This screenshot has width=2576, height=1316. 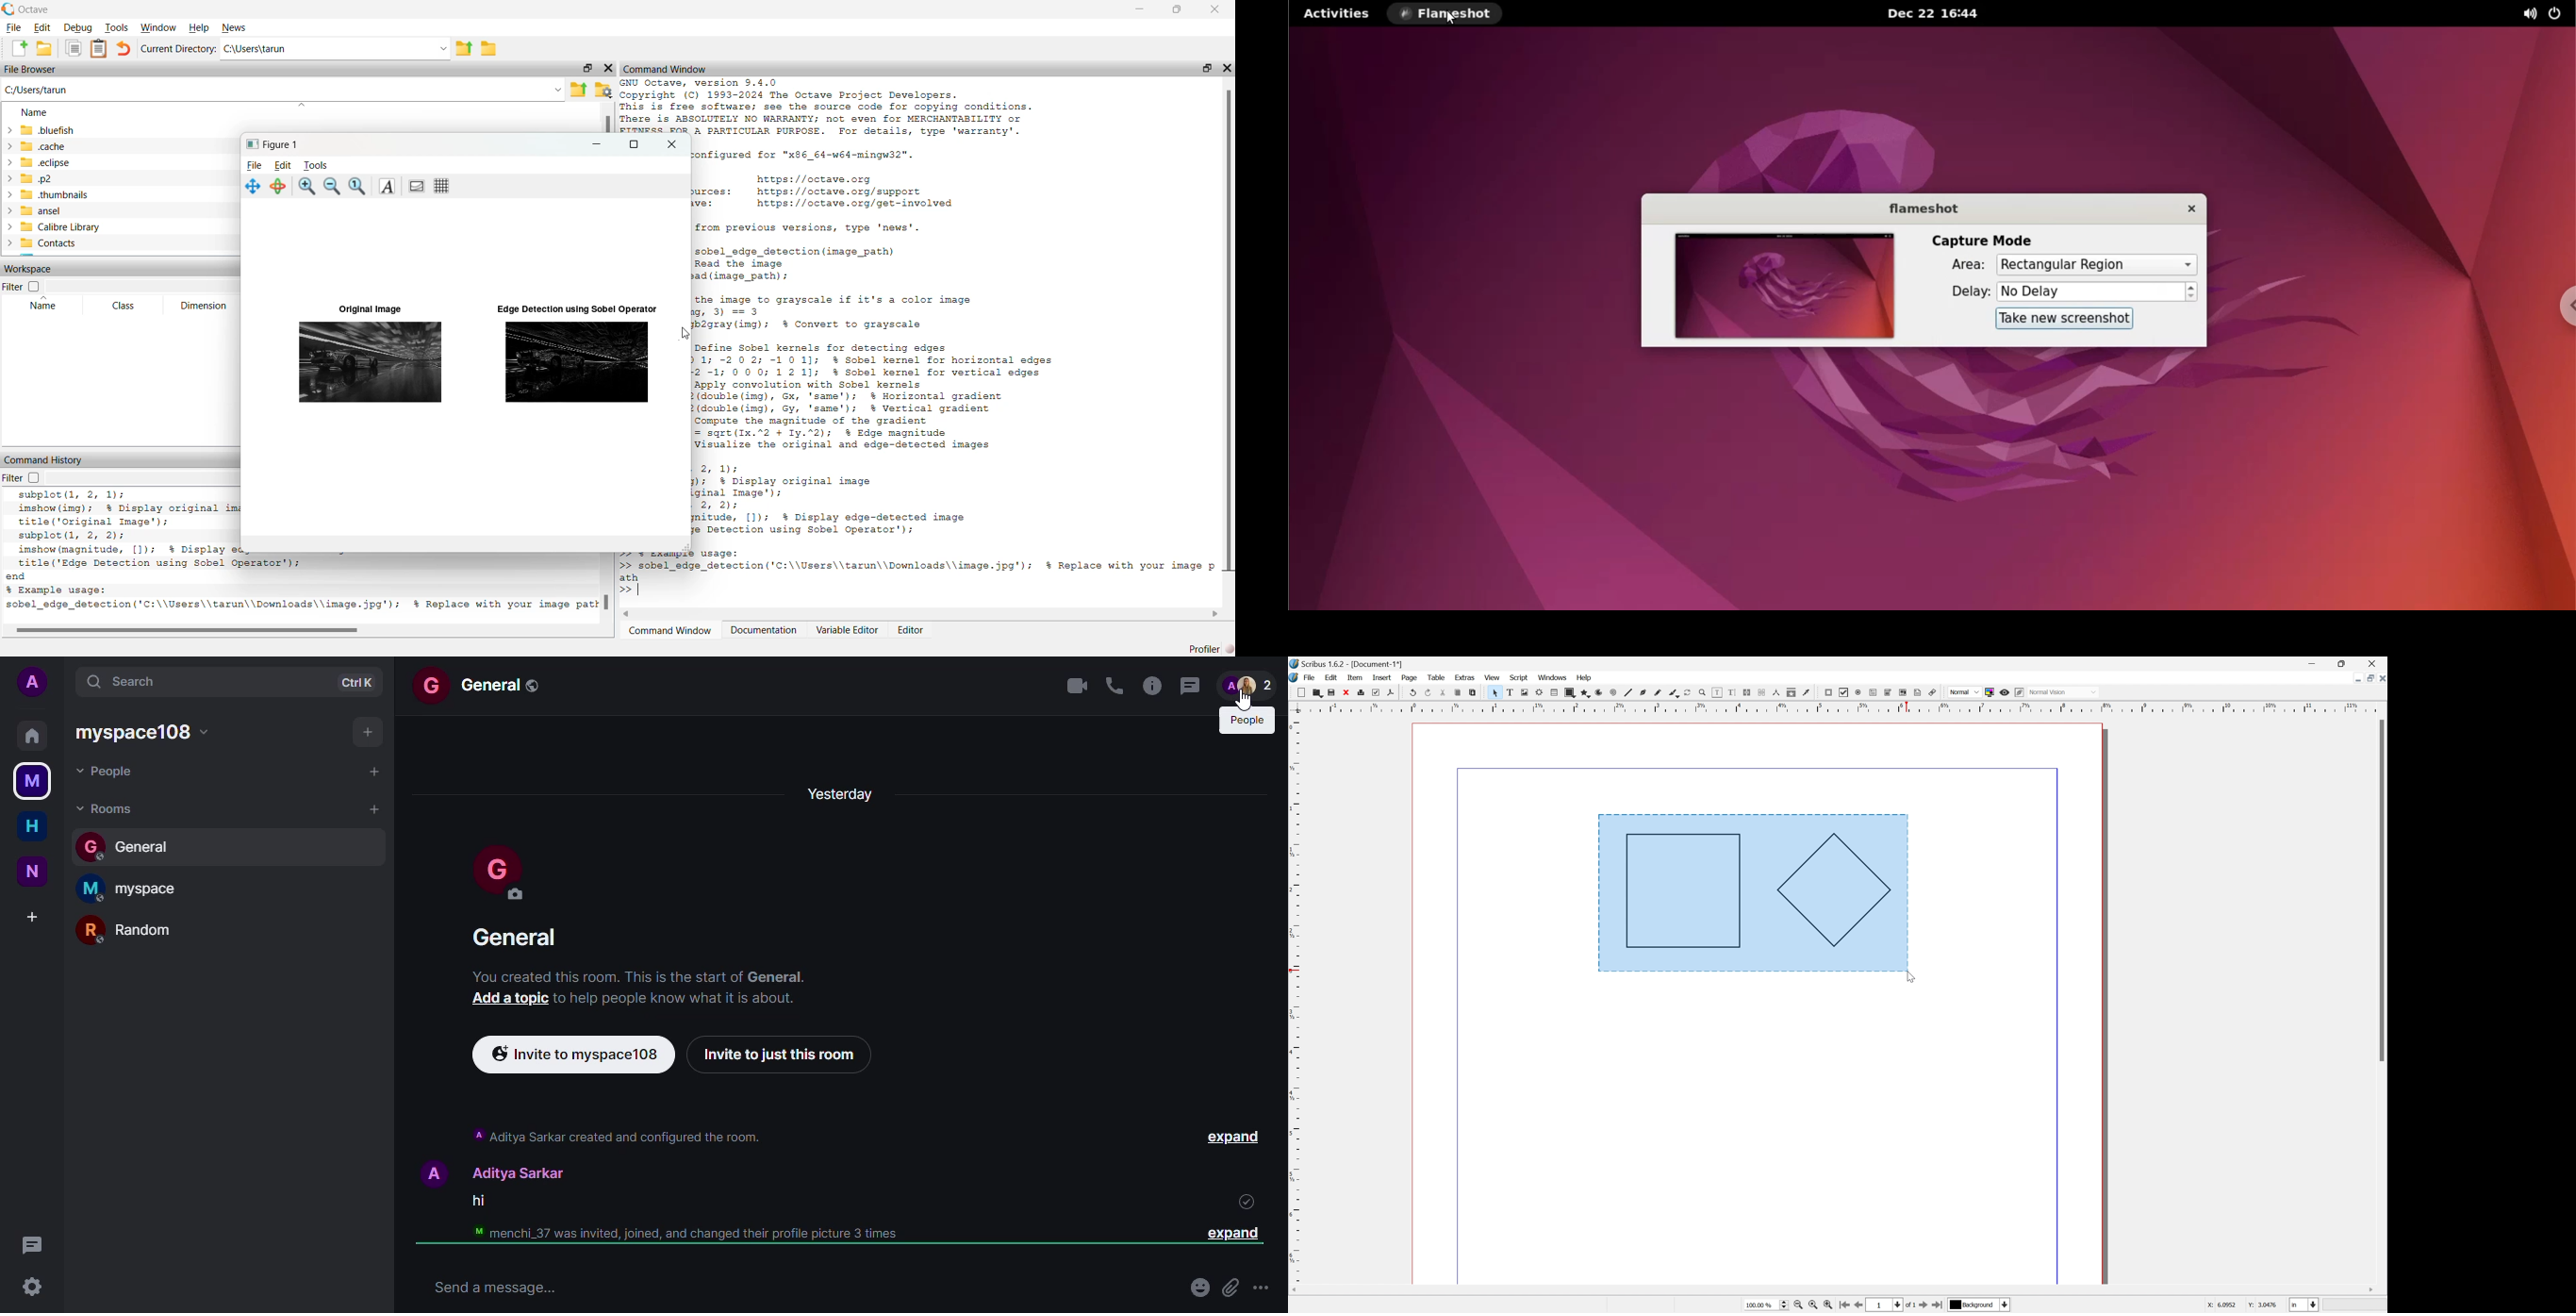 What do you see at coordinates (362, 679) in the screenshot?
I see `ctrl+k` at bounding box center [362, 679].